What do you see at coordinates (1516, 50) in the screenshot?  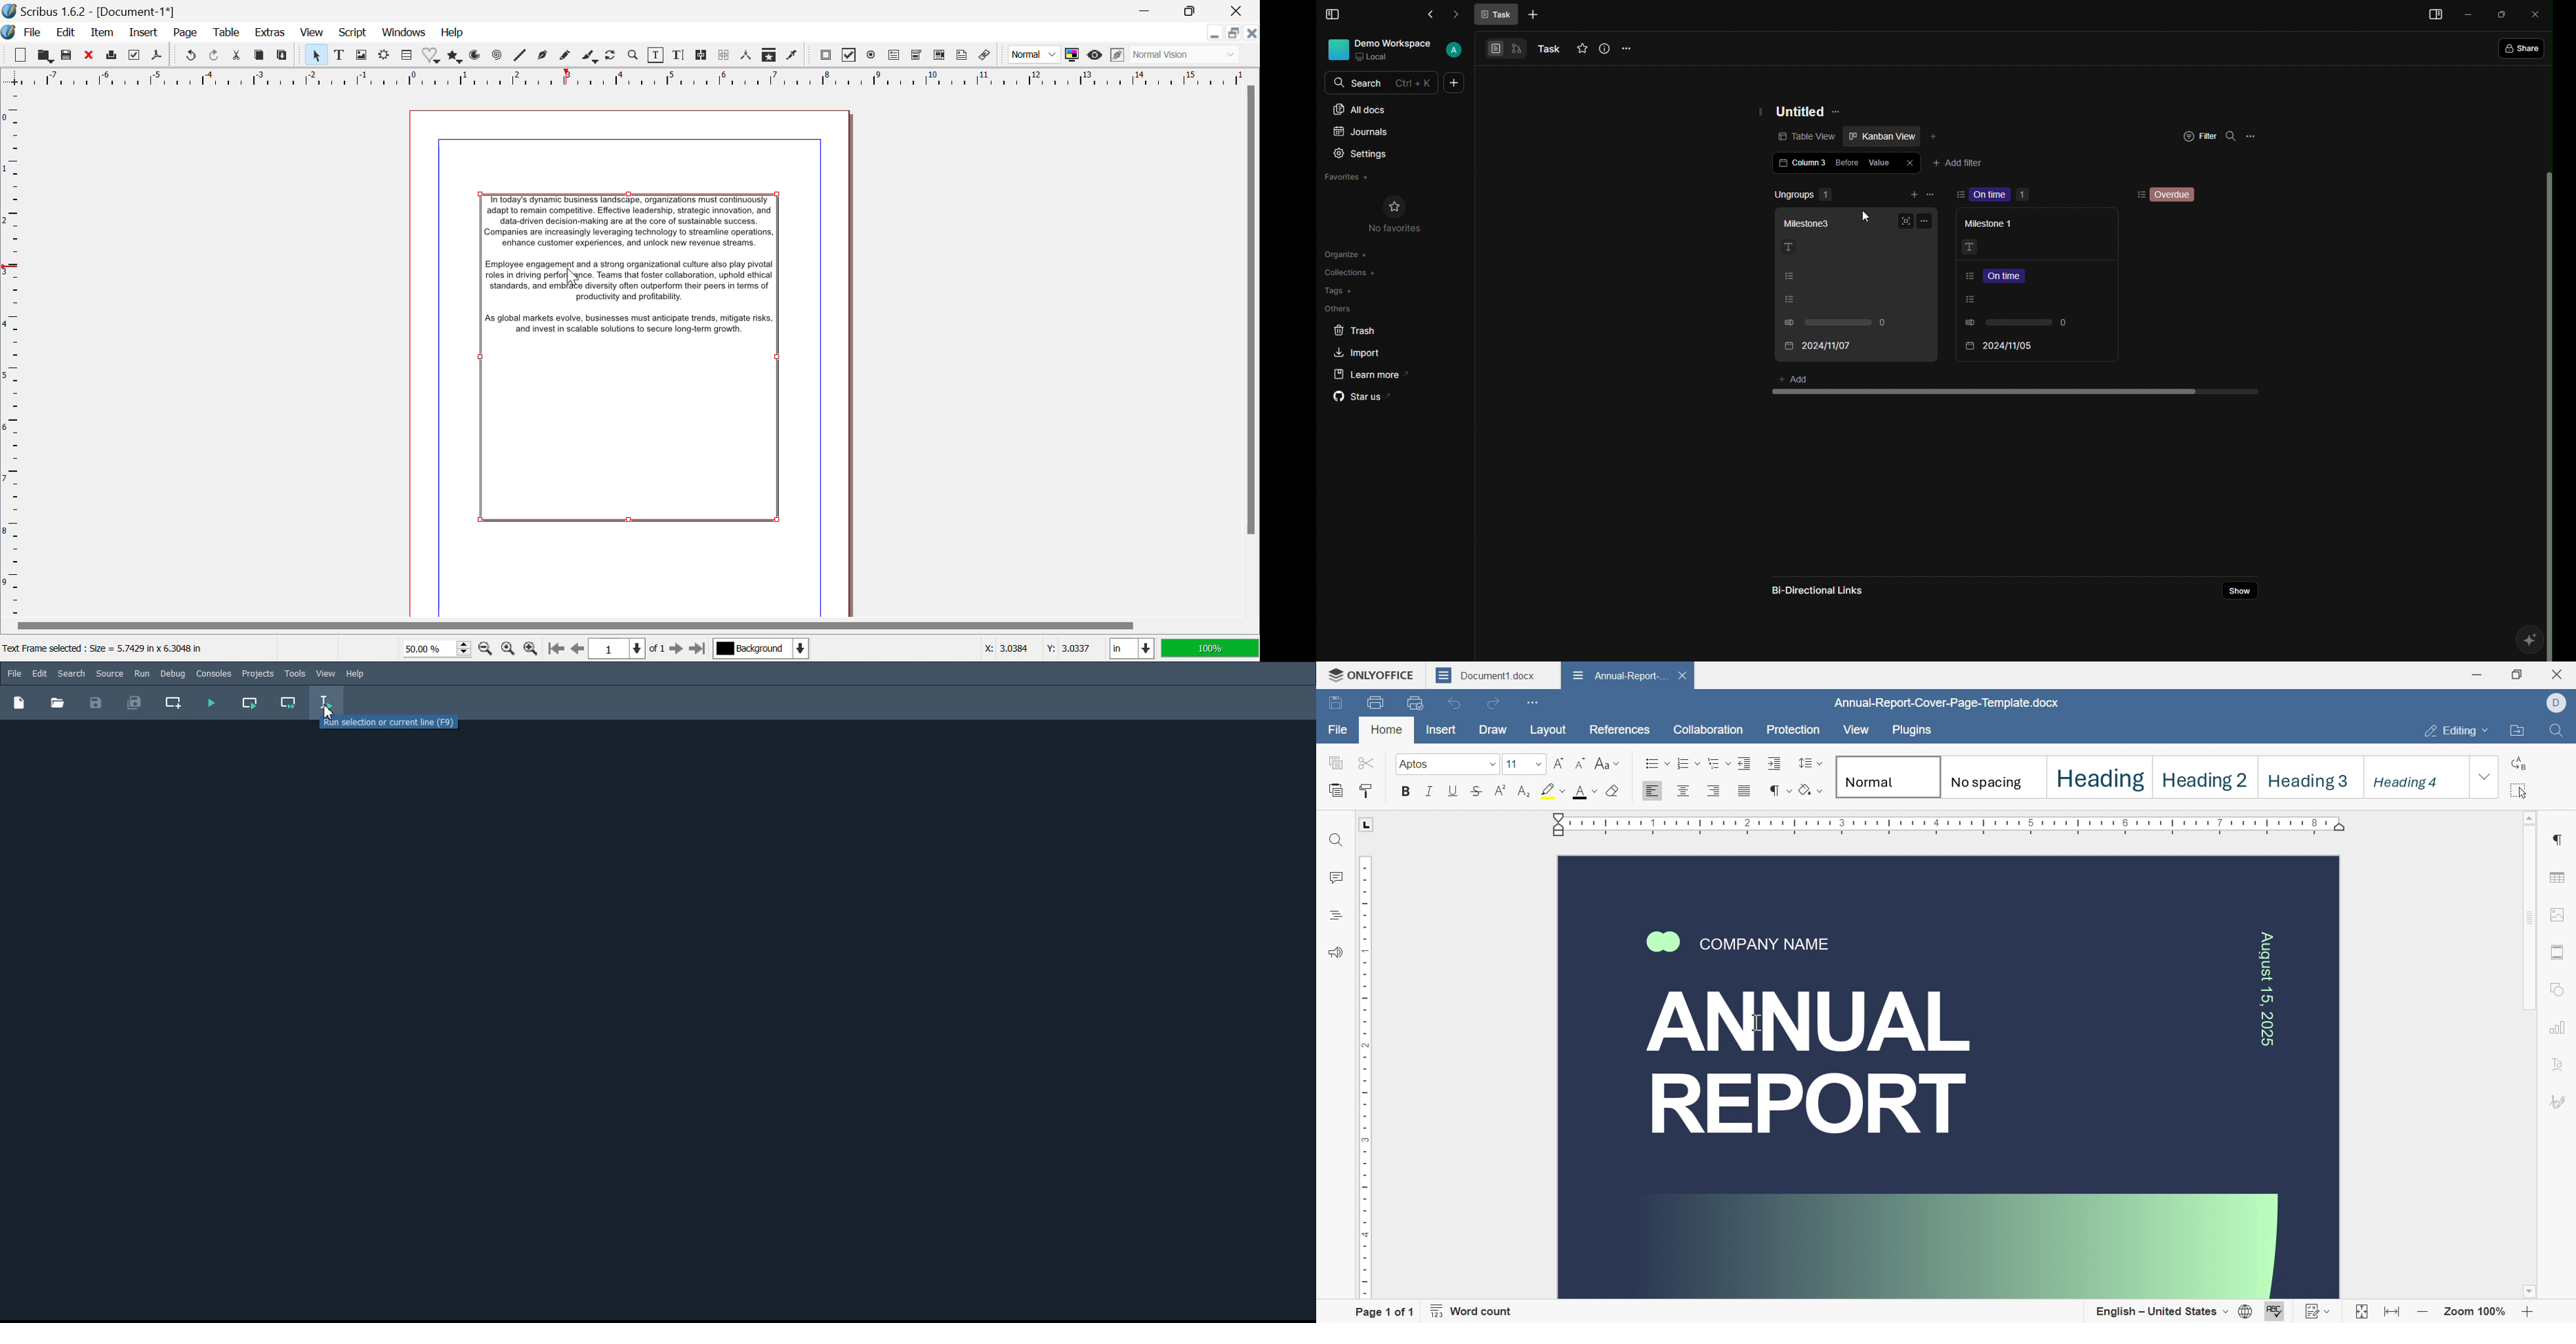 I see `View 2` at bounding box center [1516, 50].